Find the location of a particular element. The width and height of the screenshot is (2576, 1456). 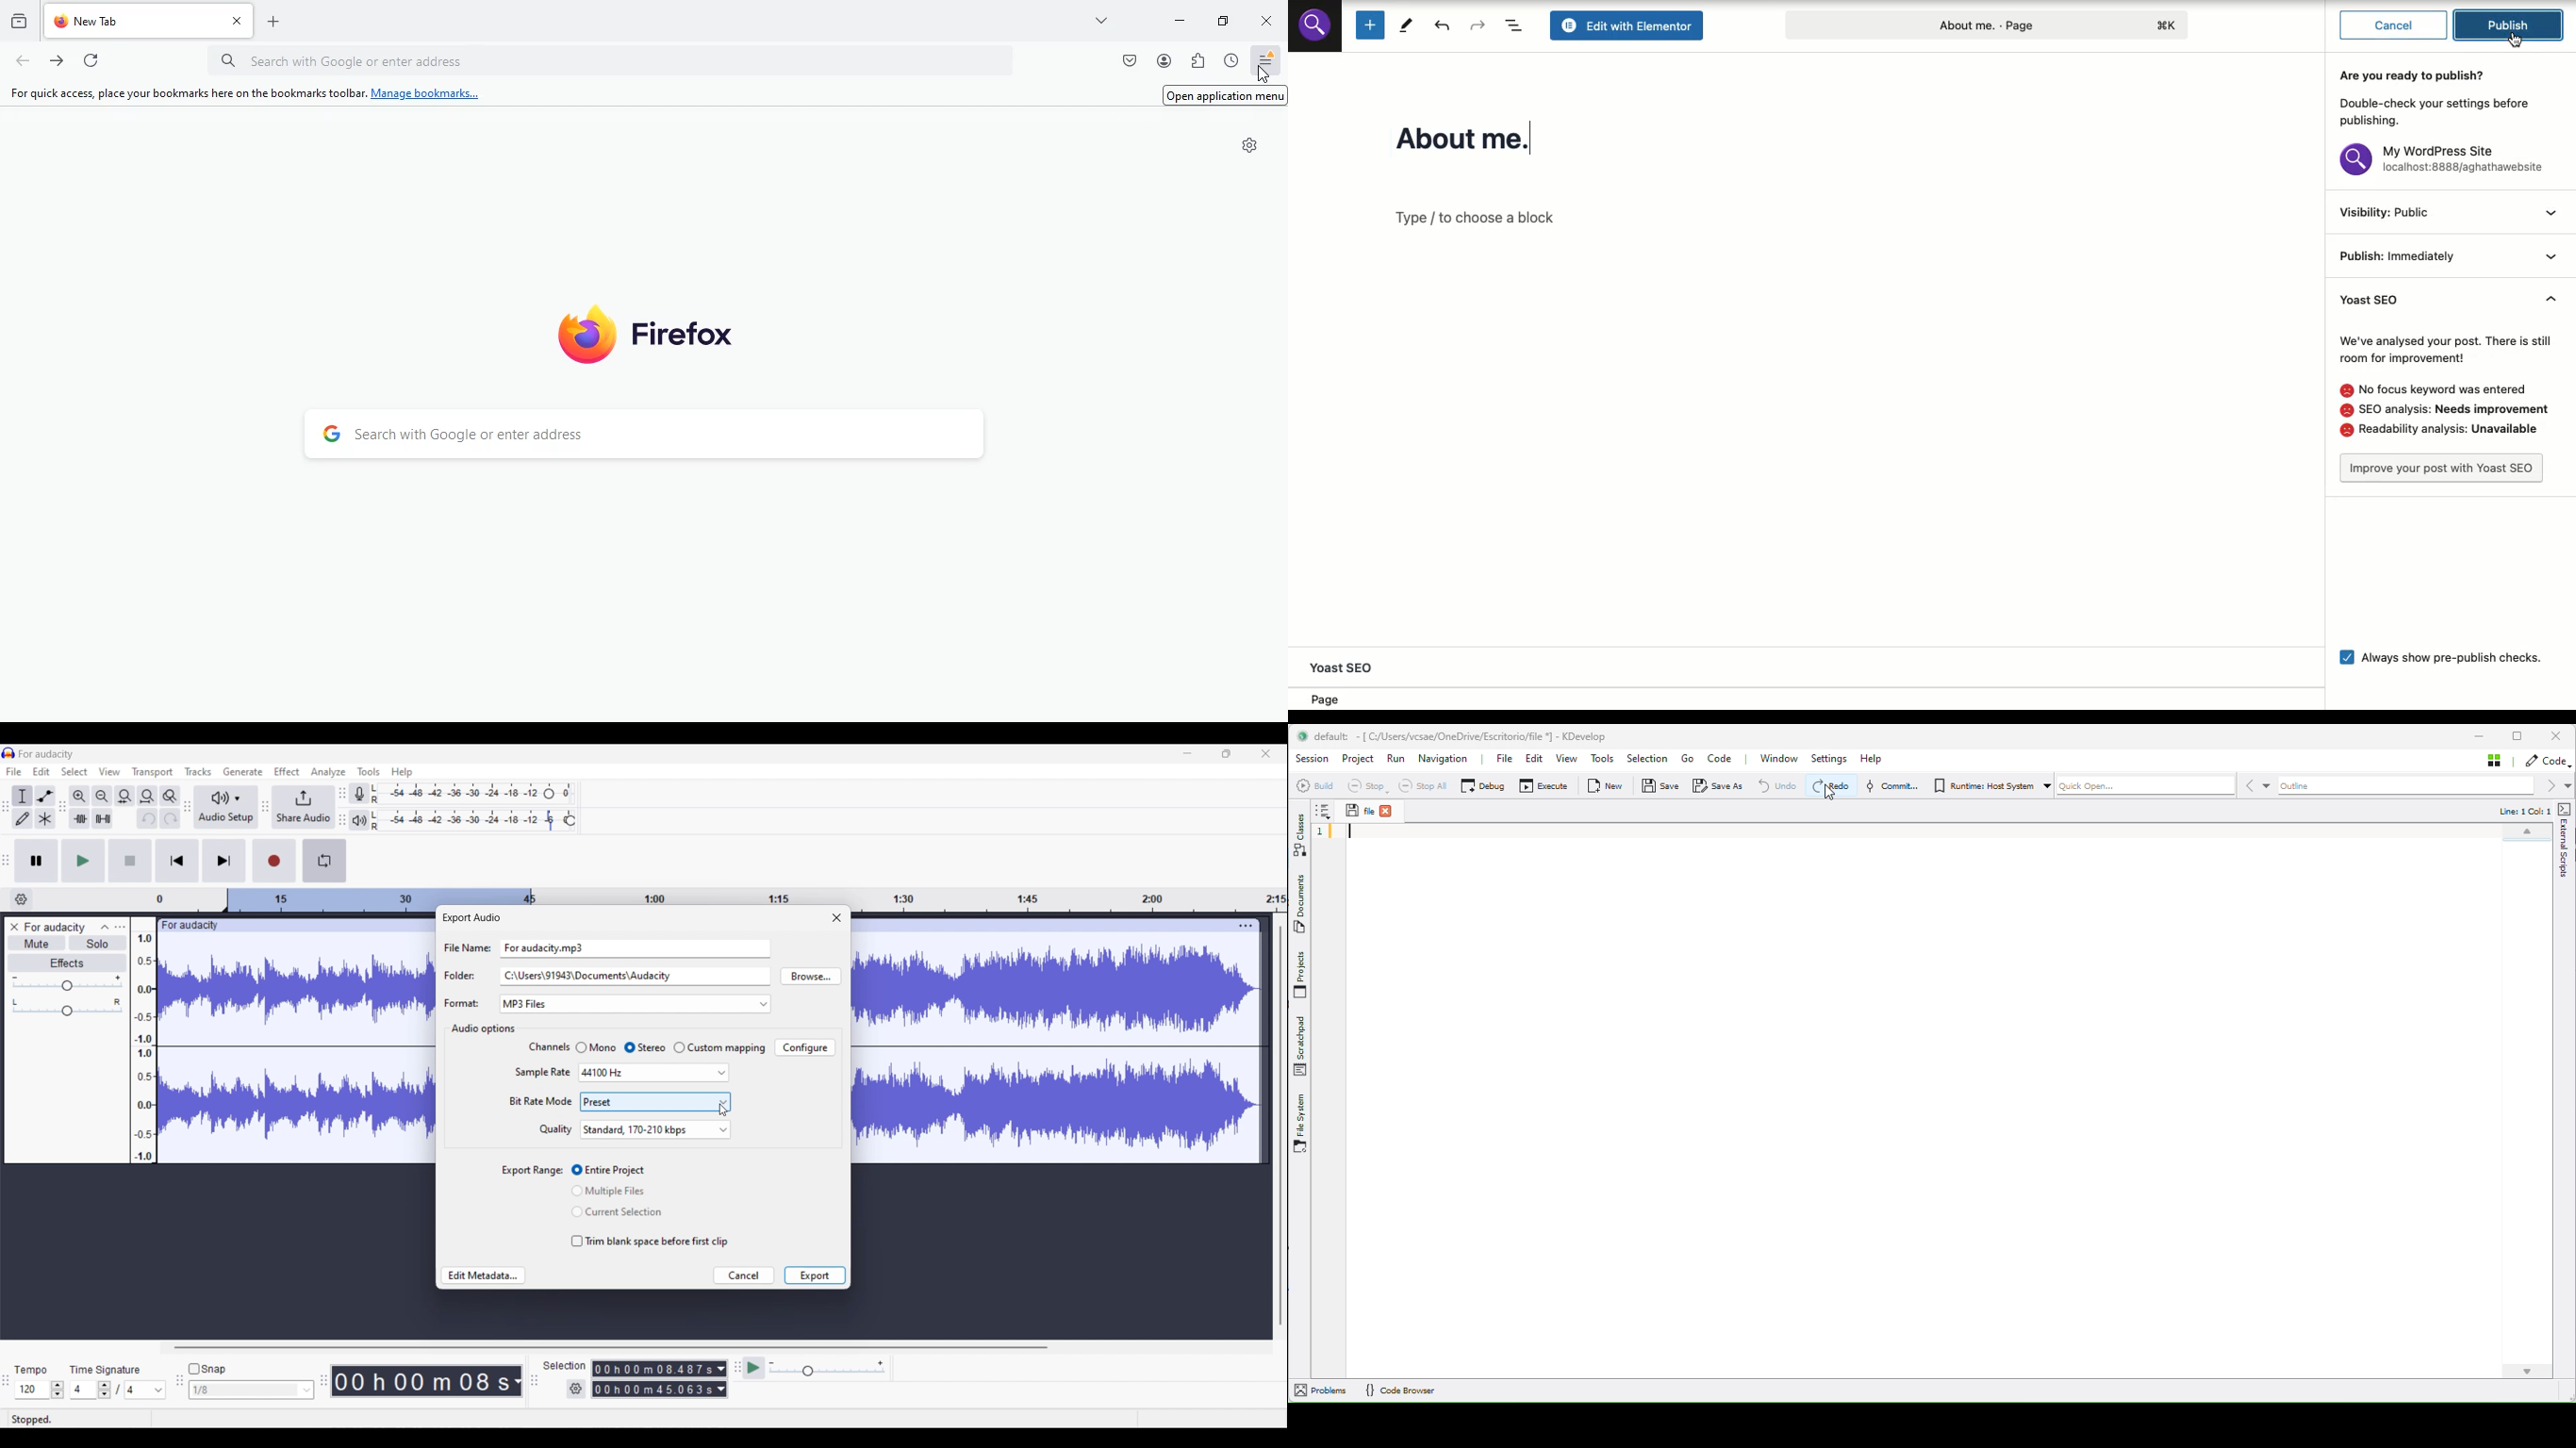

Undo is located at coordinates (148, 819).